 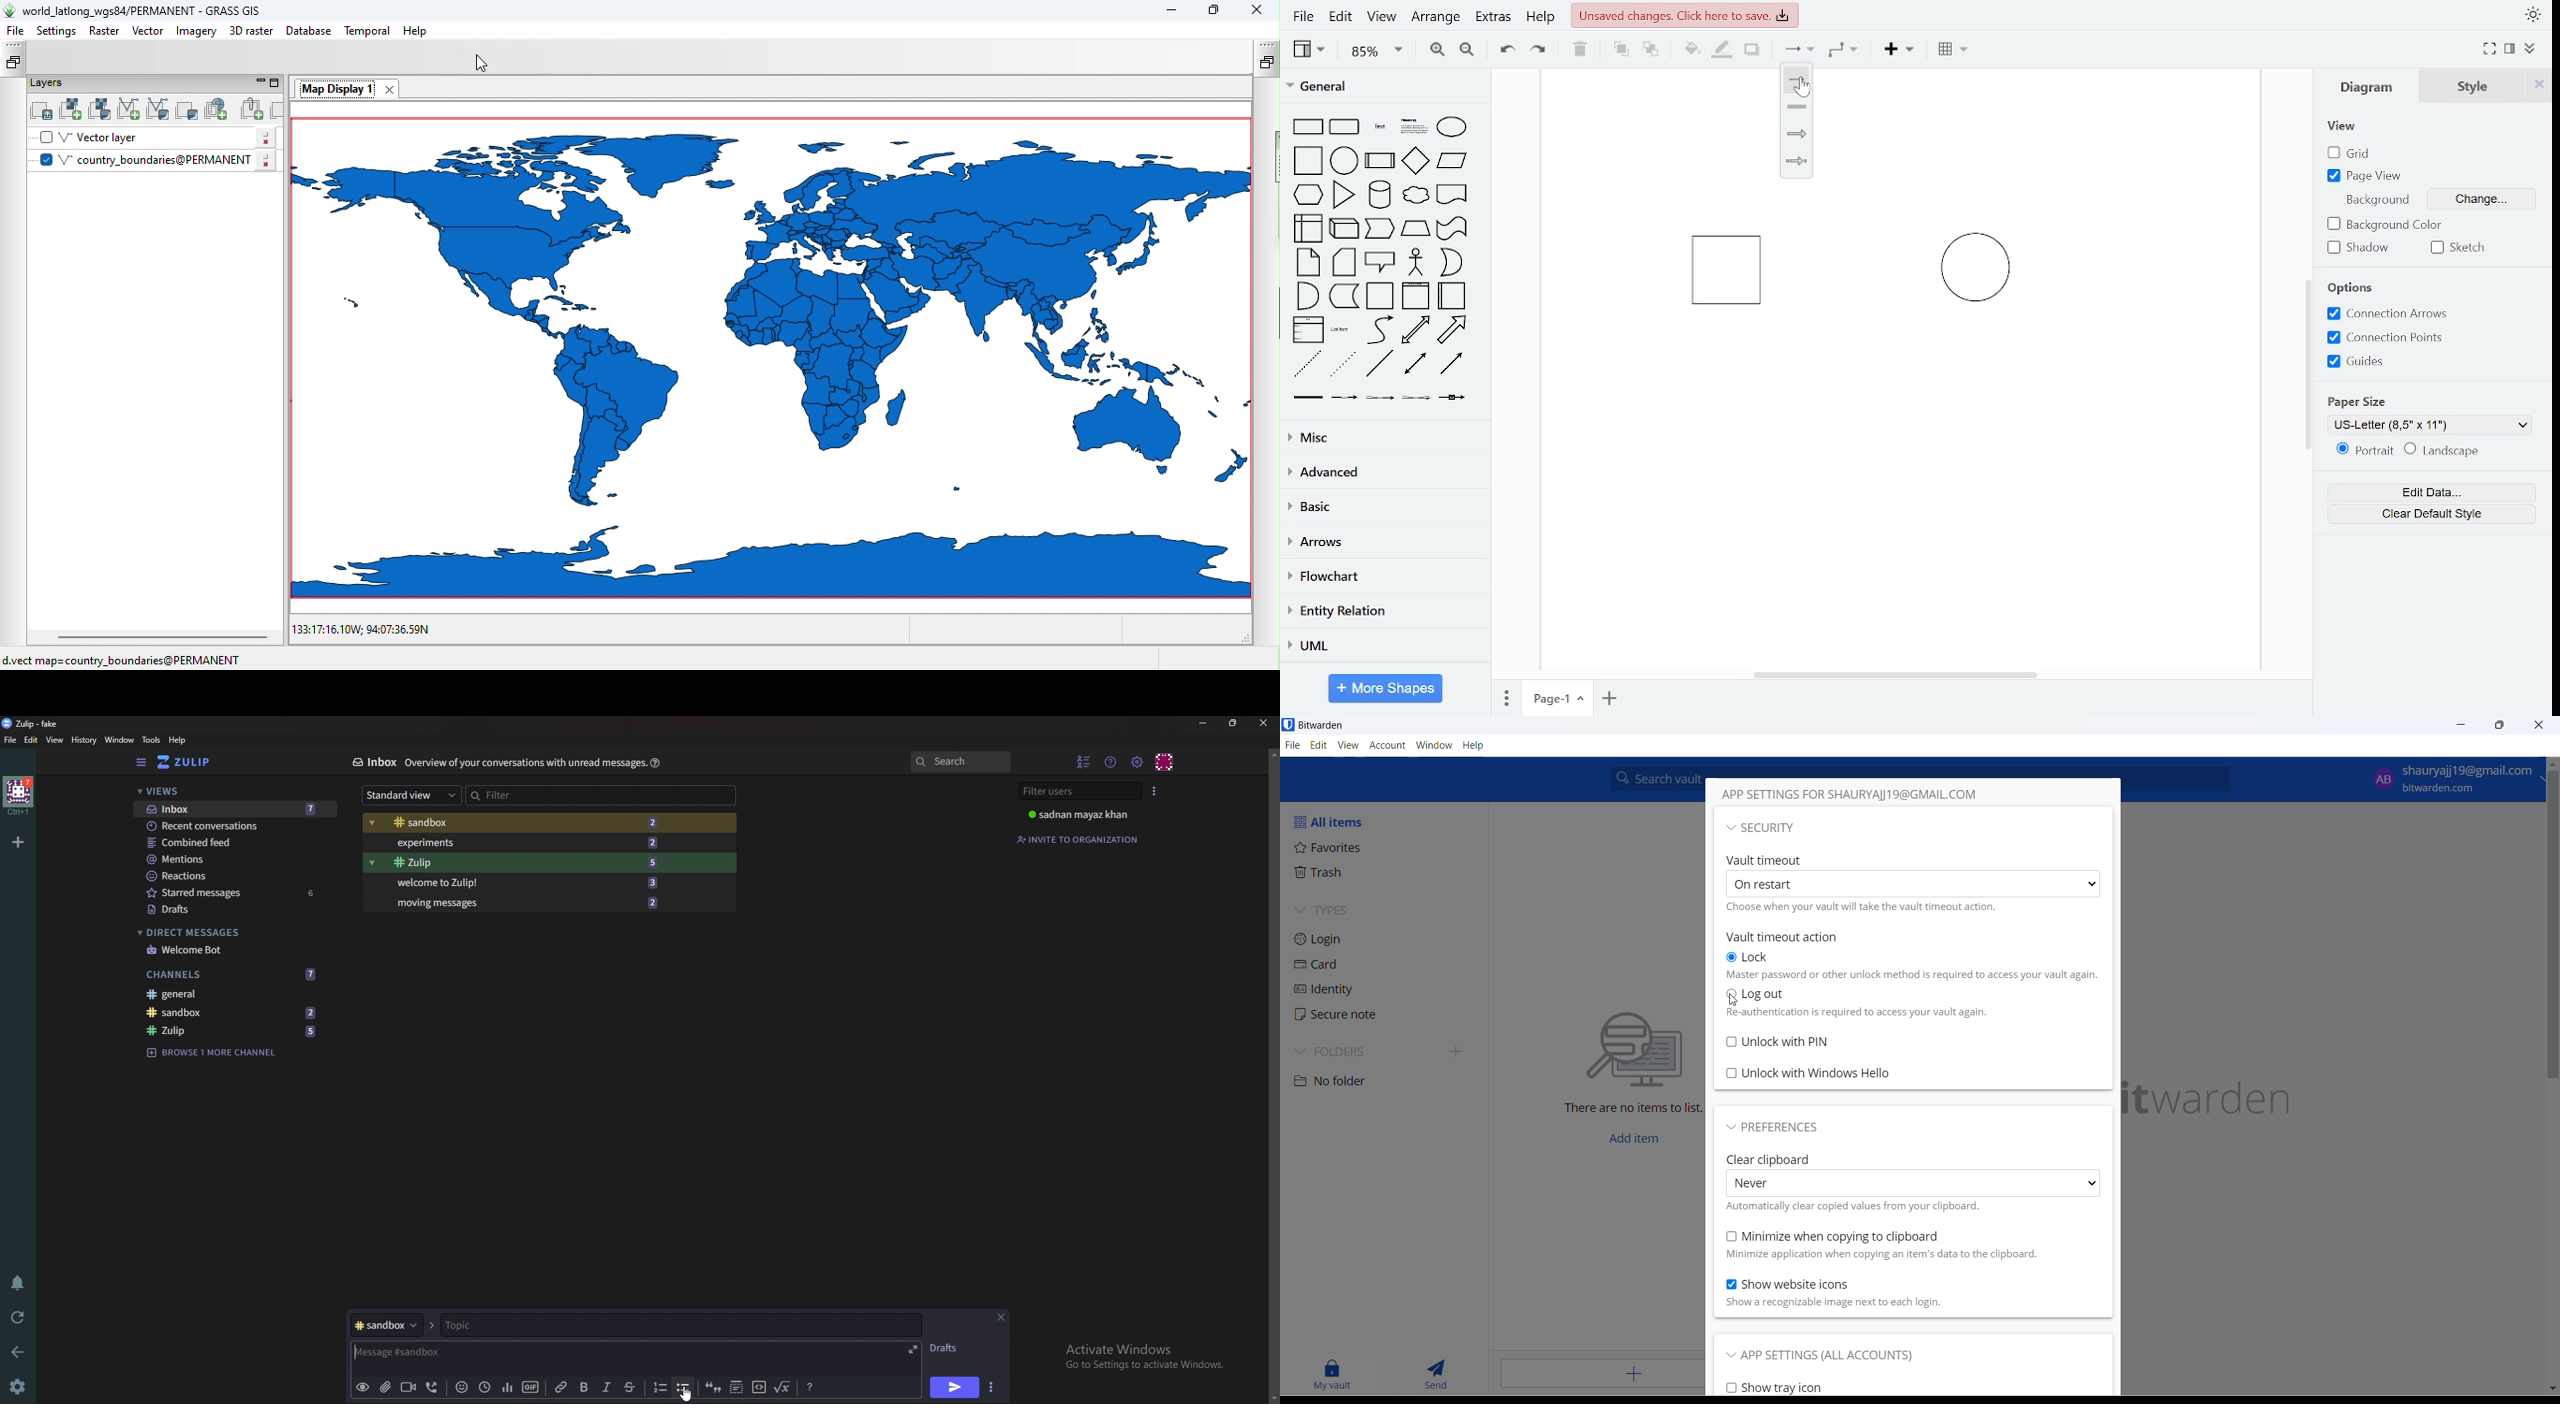 What do you see at coordinates (1778, 1129) in the screenshot?
I see `preferences button` at bounding box center [1778, 1129].